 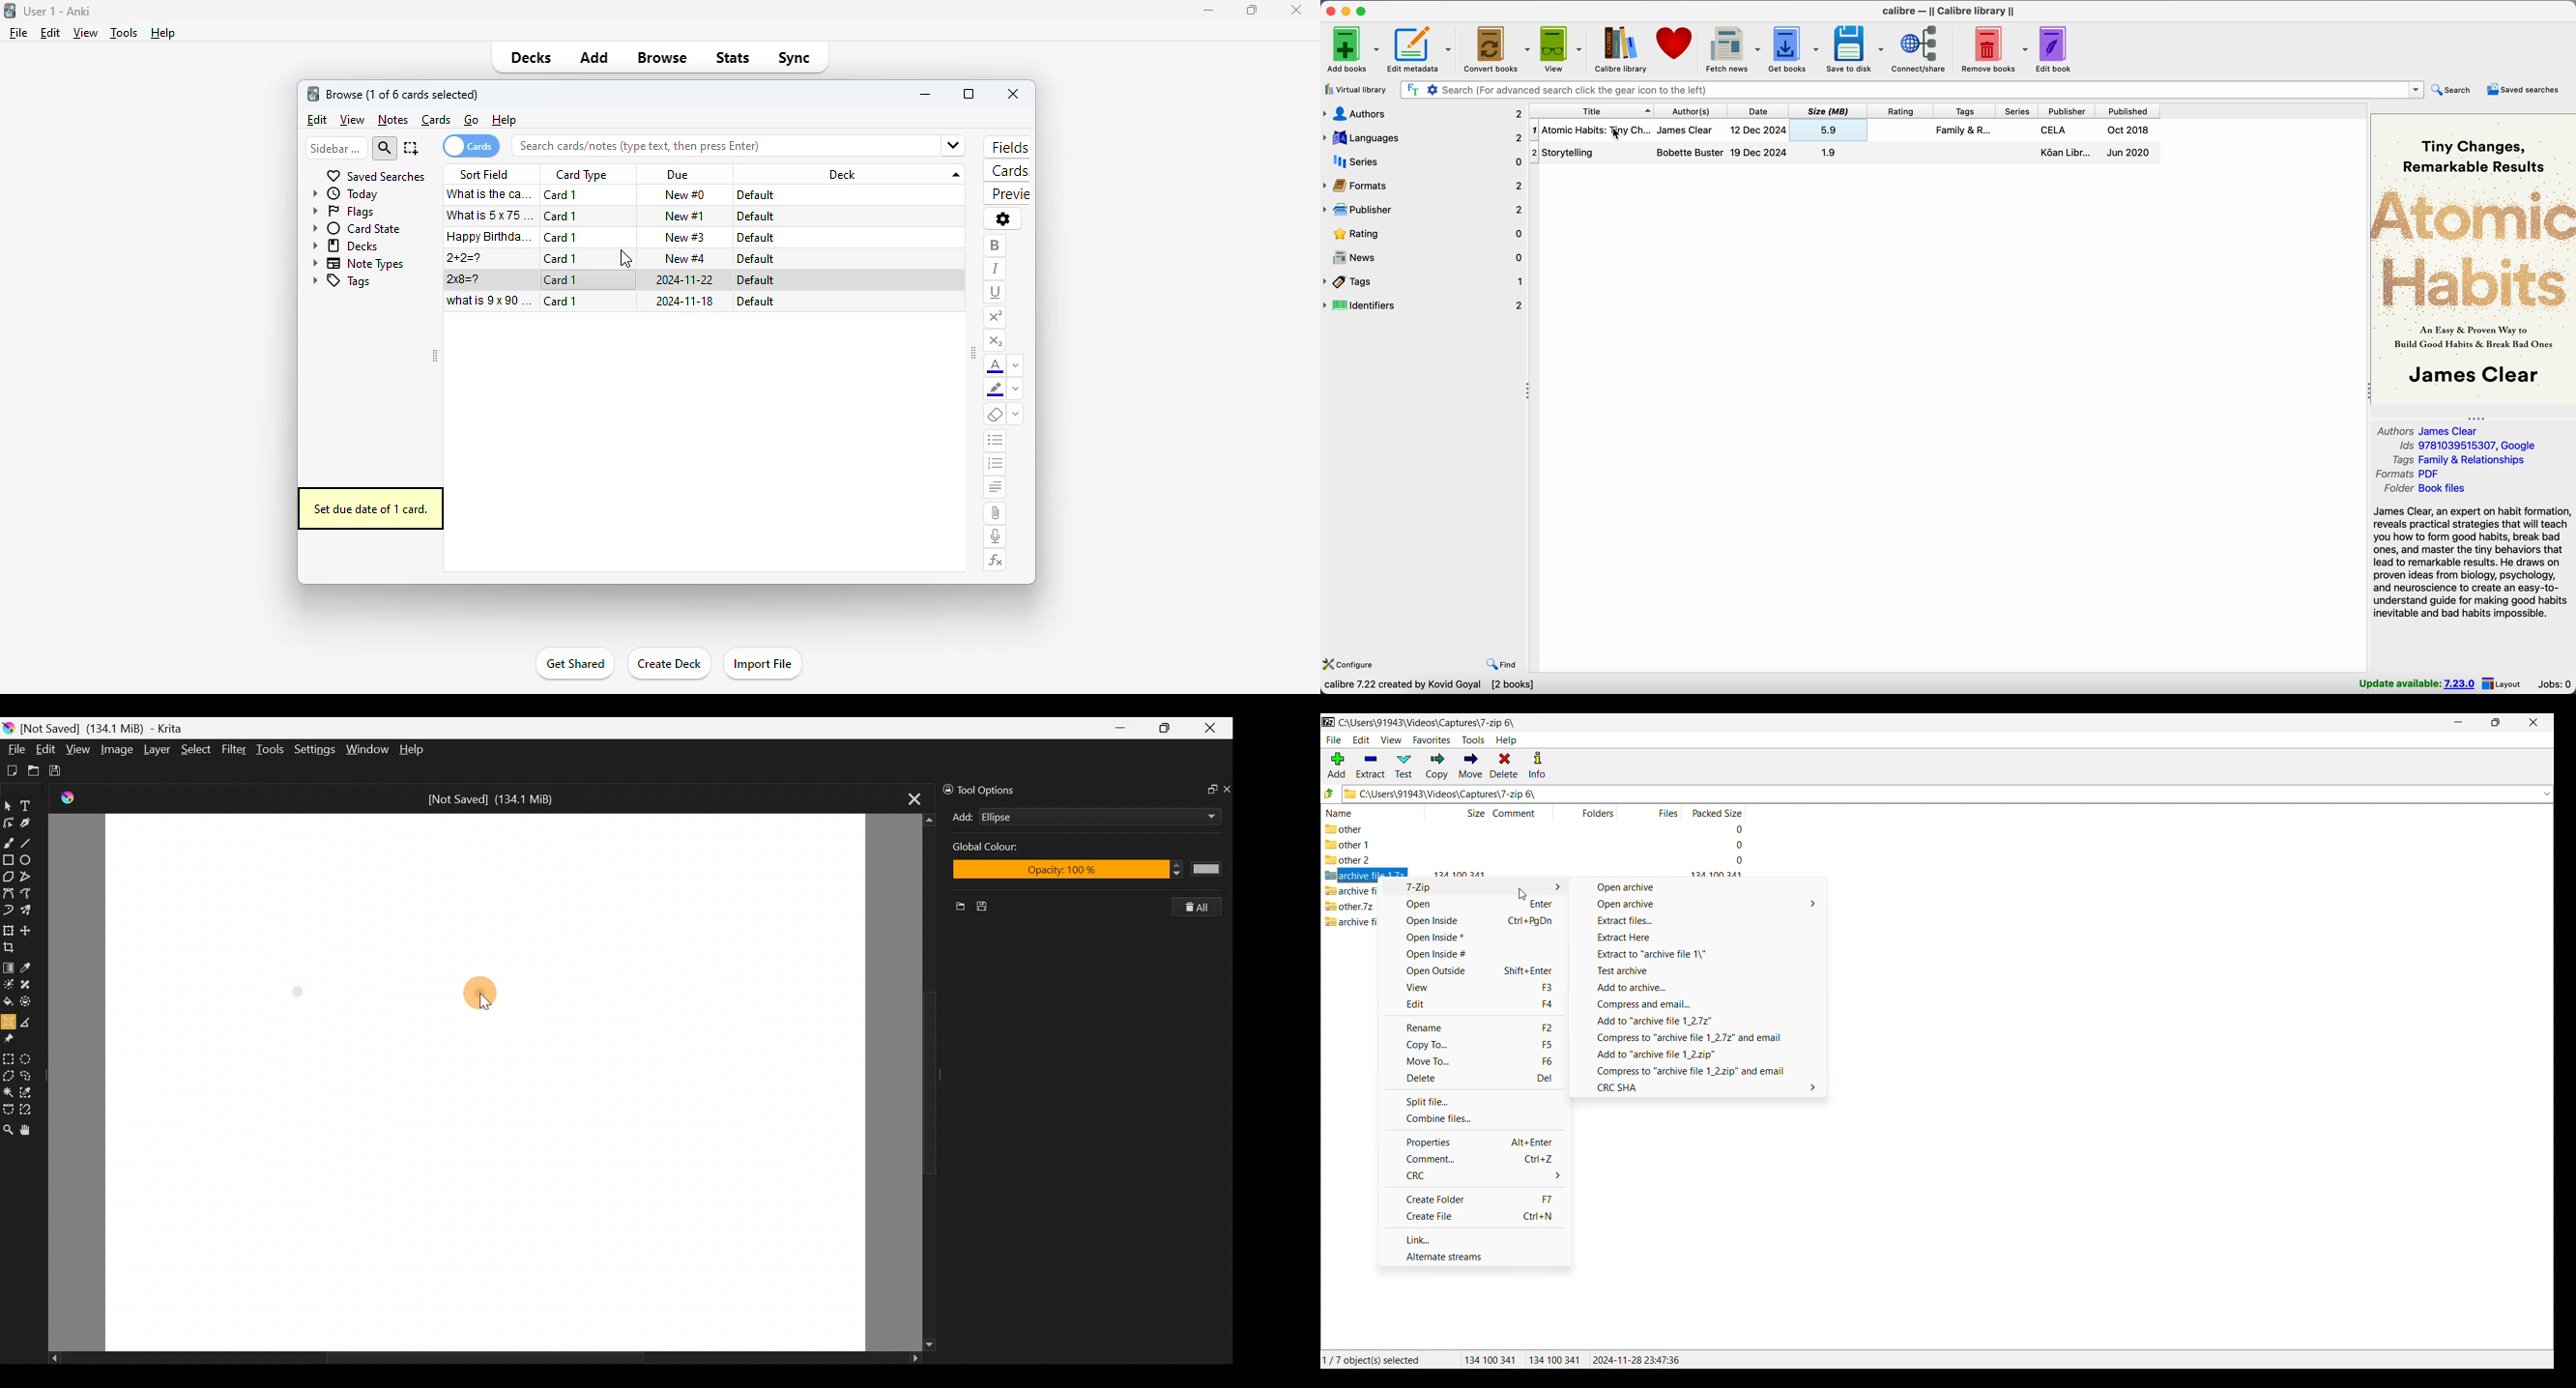 I want to click on new #0, so click(x=684, y=195).